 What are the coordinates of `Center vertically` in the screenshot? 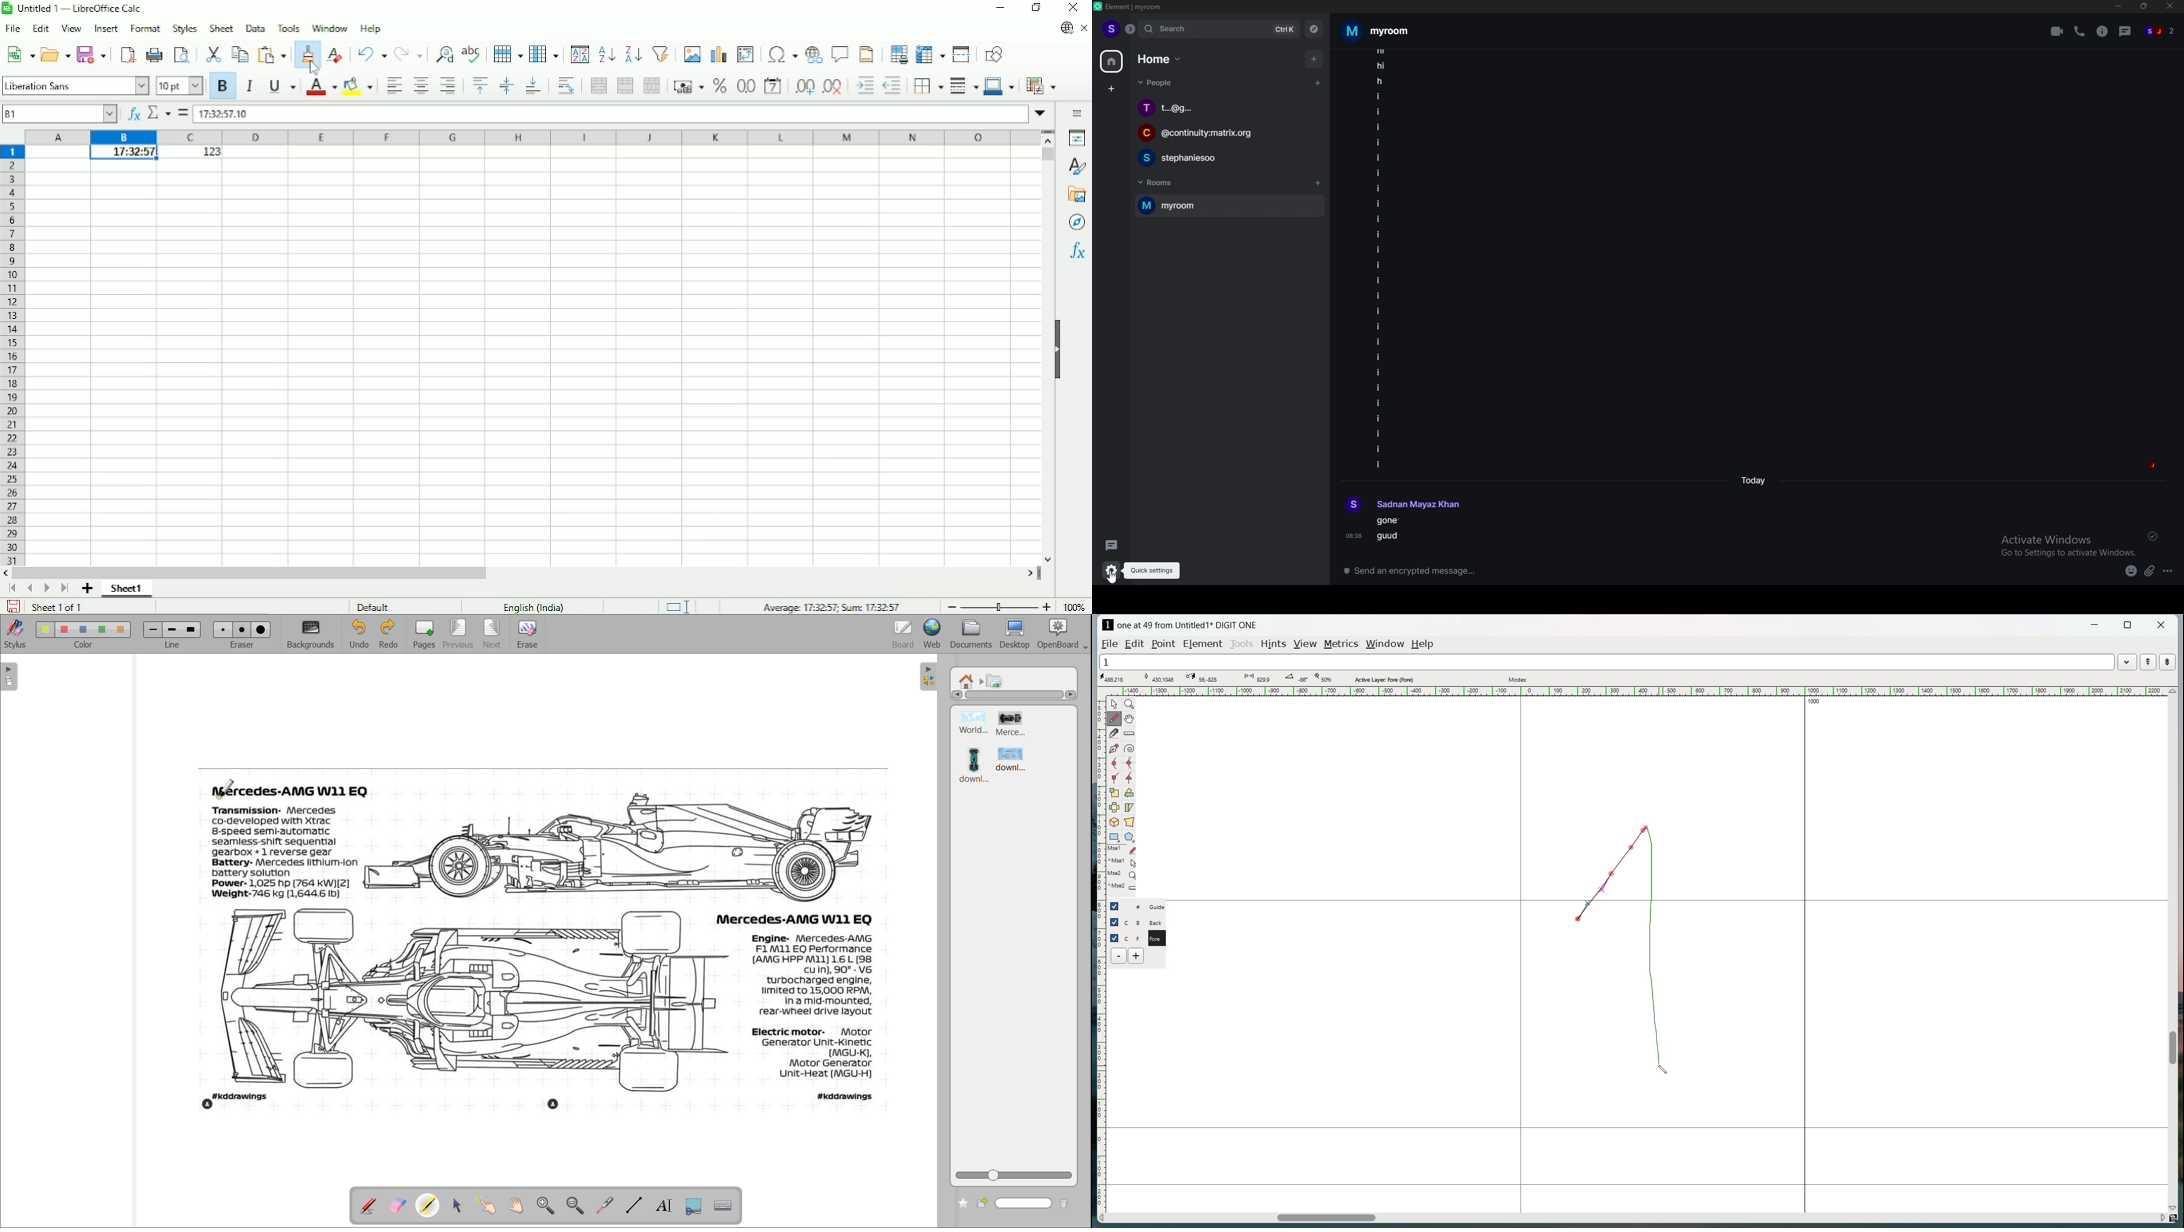 It's located at (505, 86).